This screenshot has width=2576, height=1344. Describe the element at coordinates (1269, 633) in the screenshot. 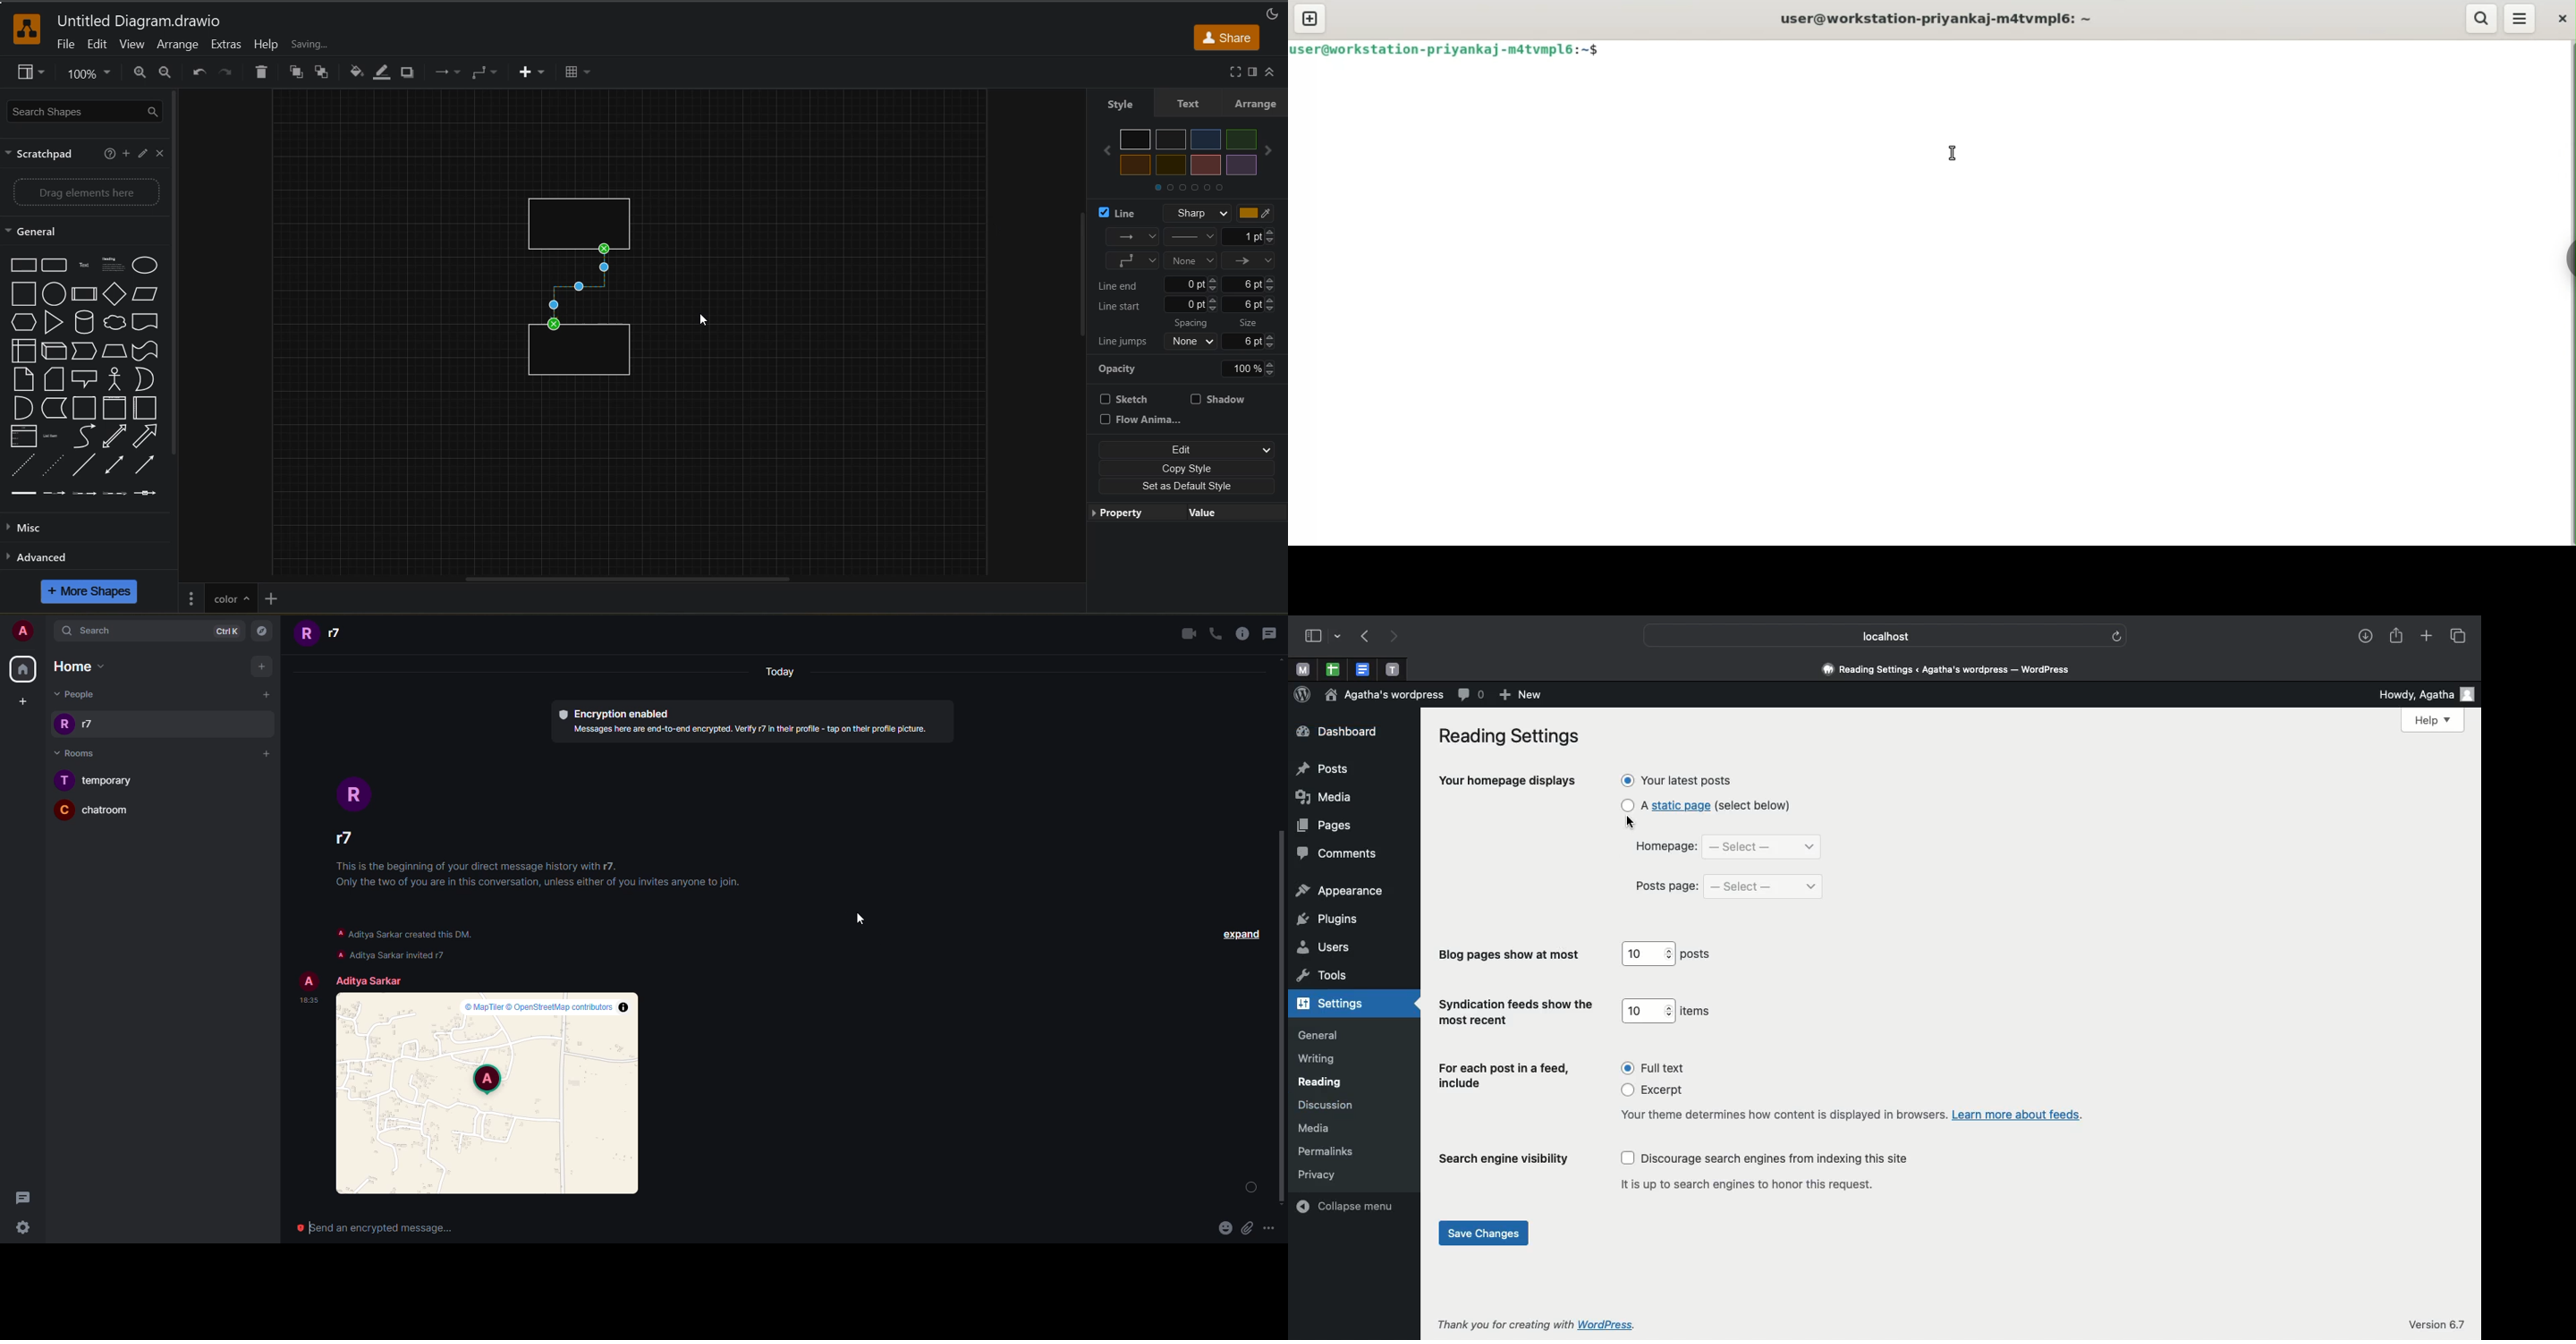

I see `message` at that location.